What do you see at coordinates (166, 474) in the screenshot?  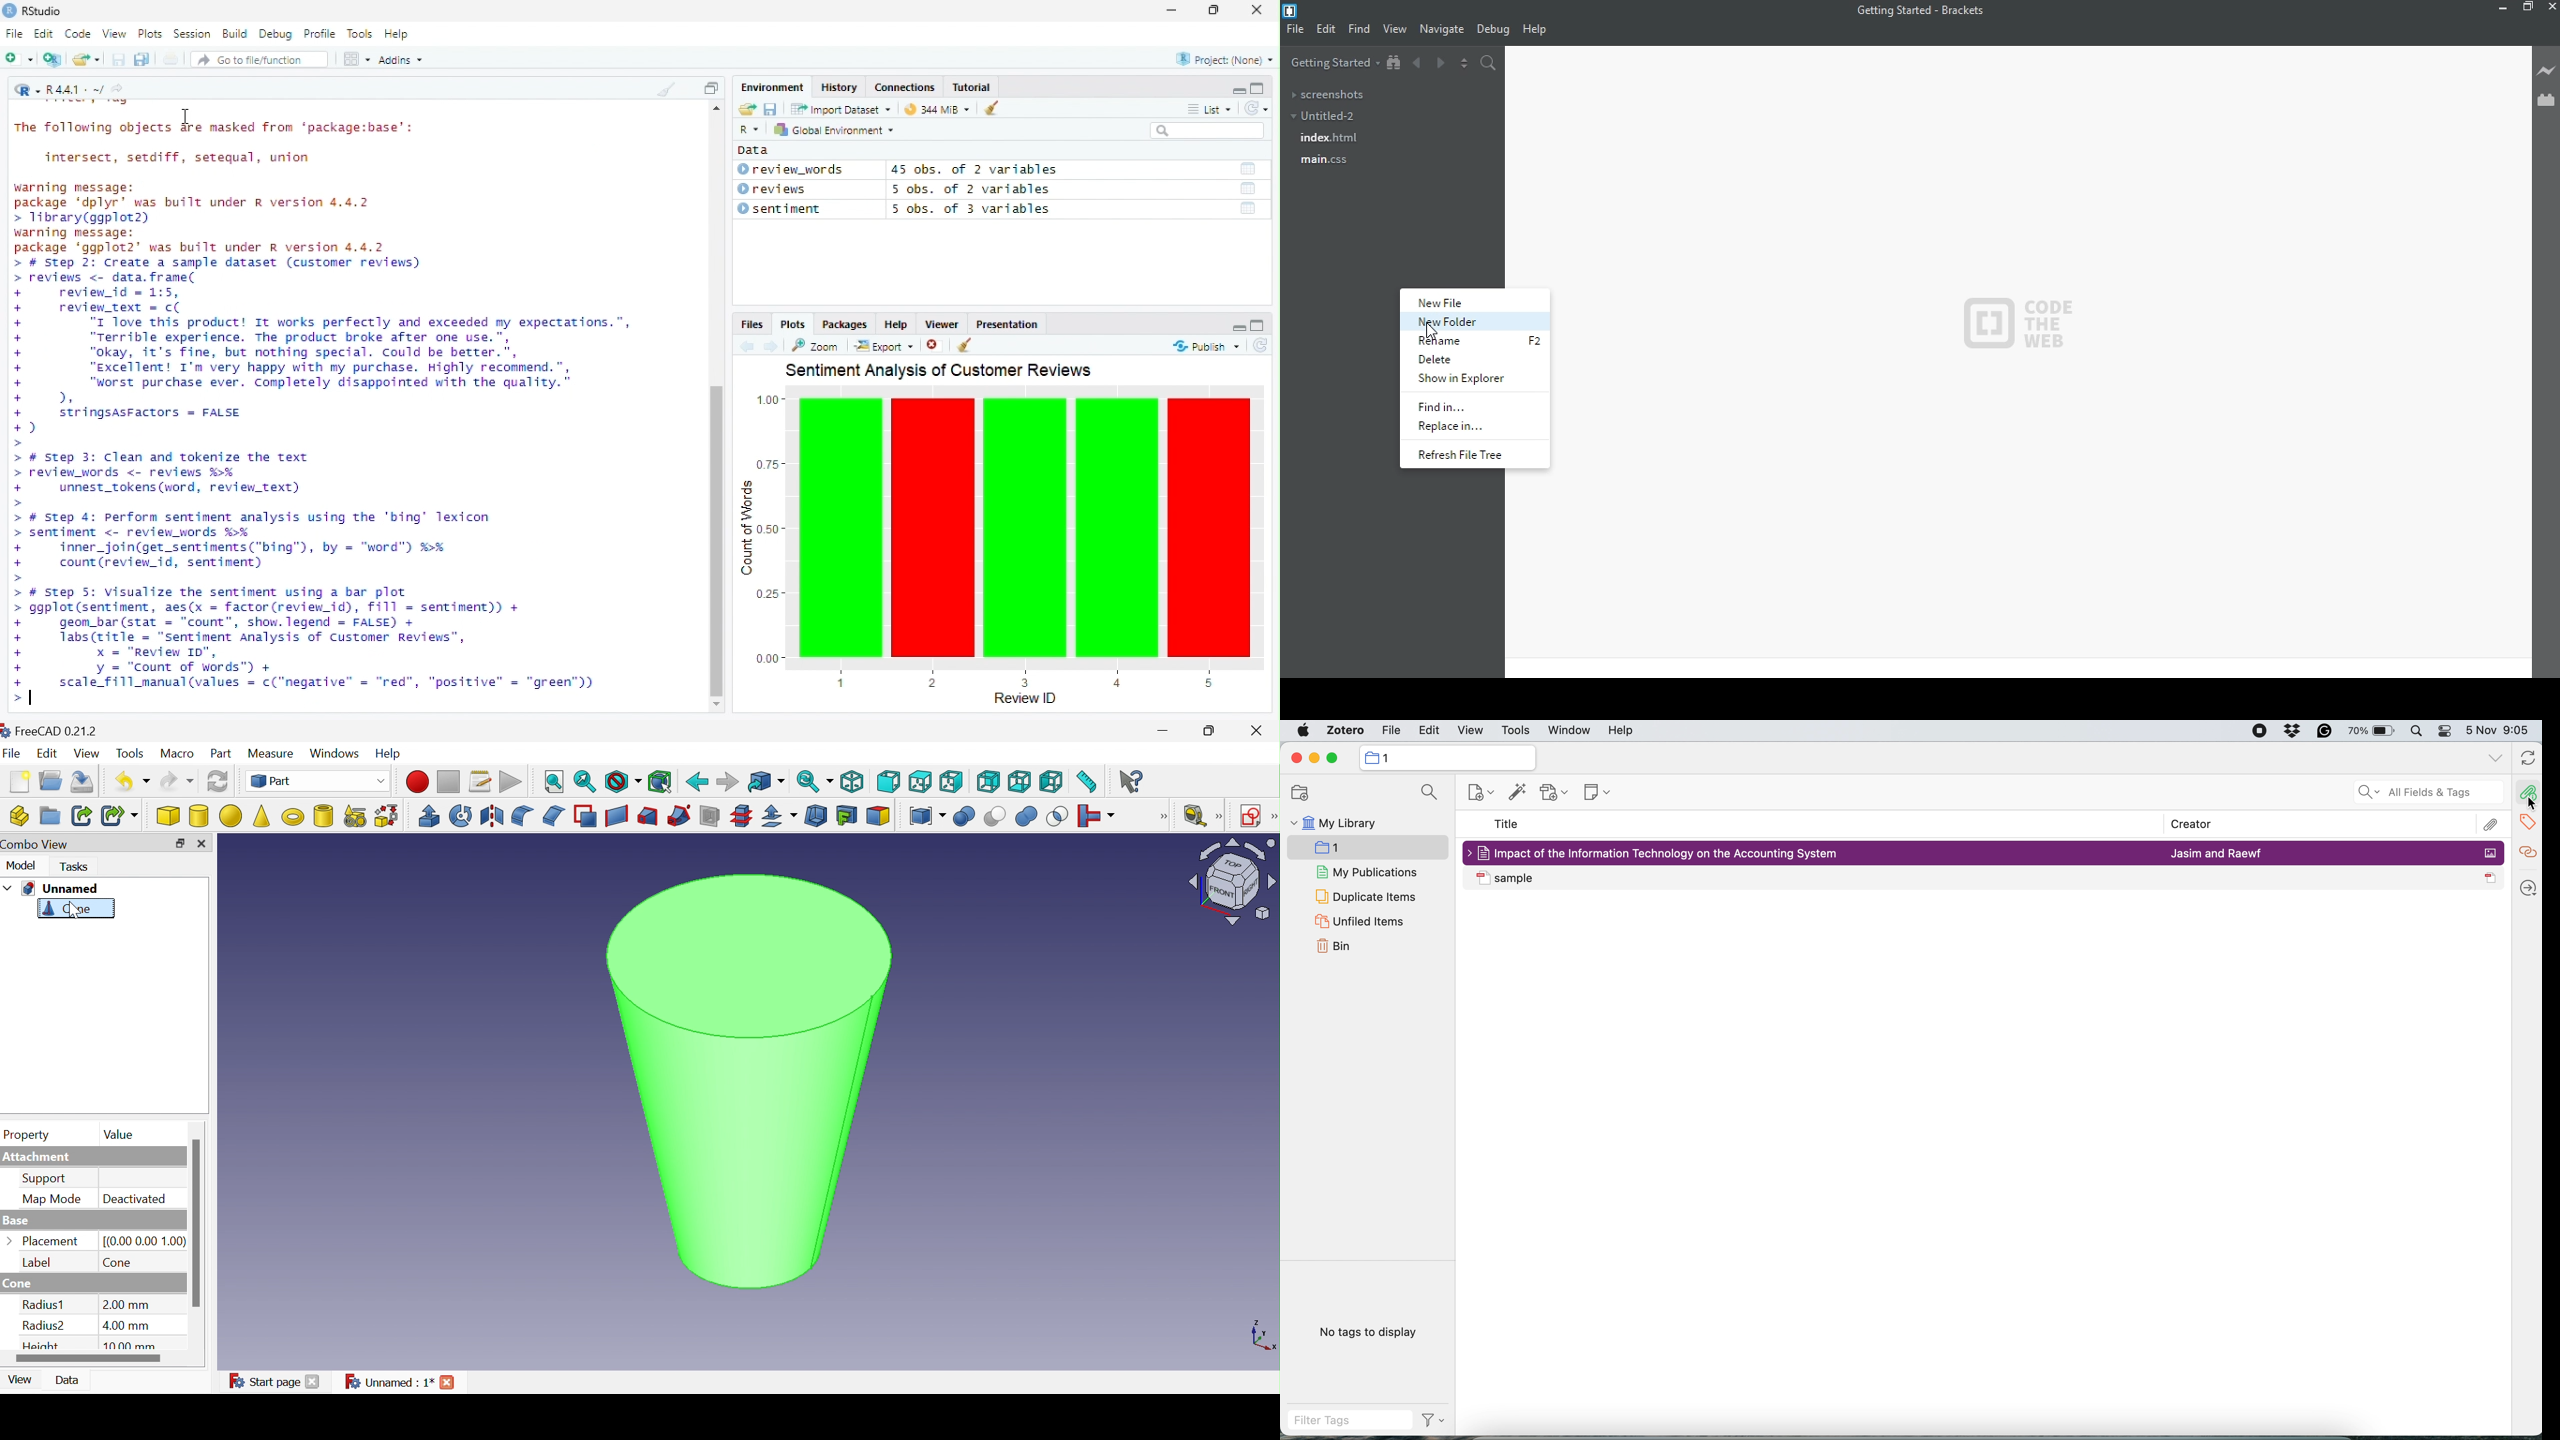 I see `# Step 3: Clean and tokenize the text
review words <- reviews %>%
unnest_tokens (word, review_text)` at bounding box center [166, 474].